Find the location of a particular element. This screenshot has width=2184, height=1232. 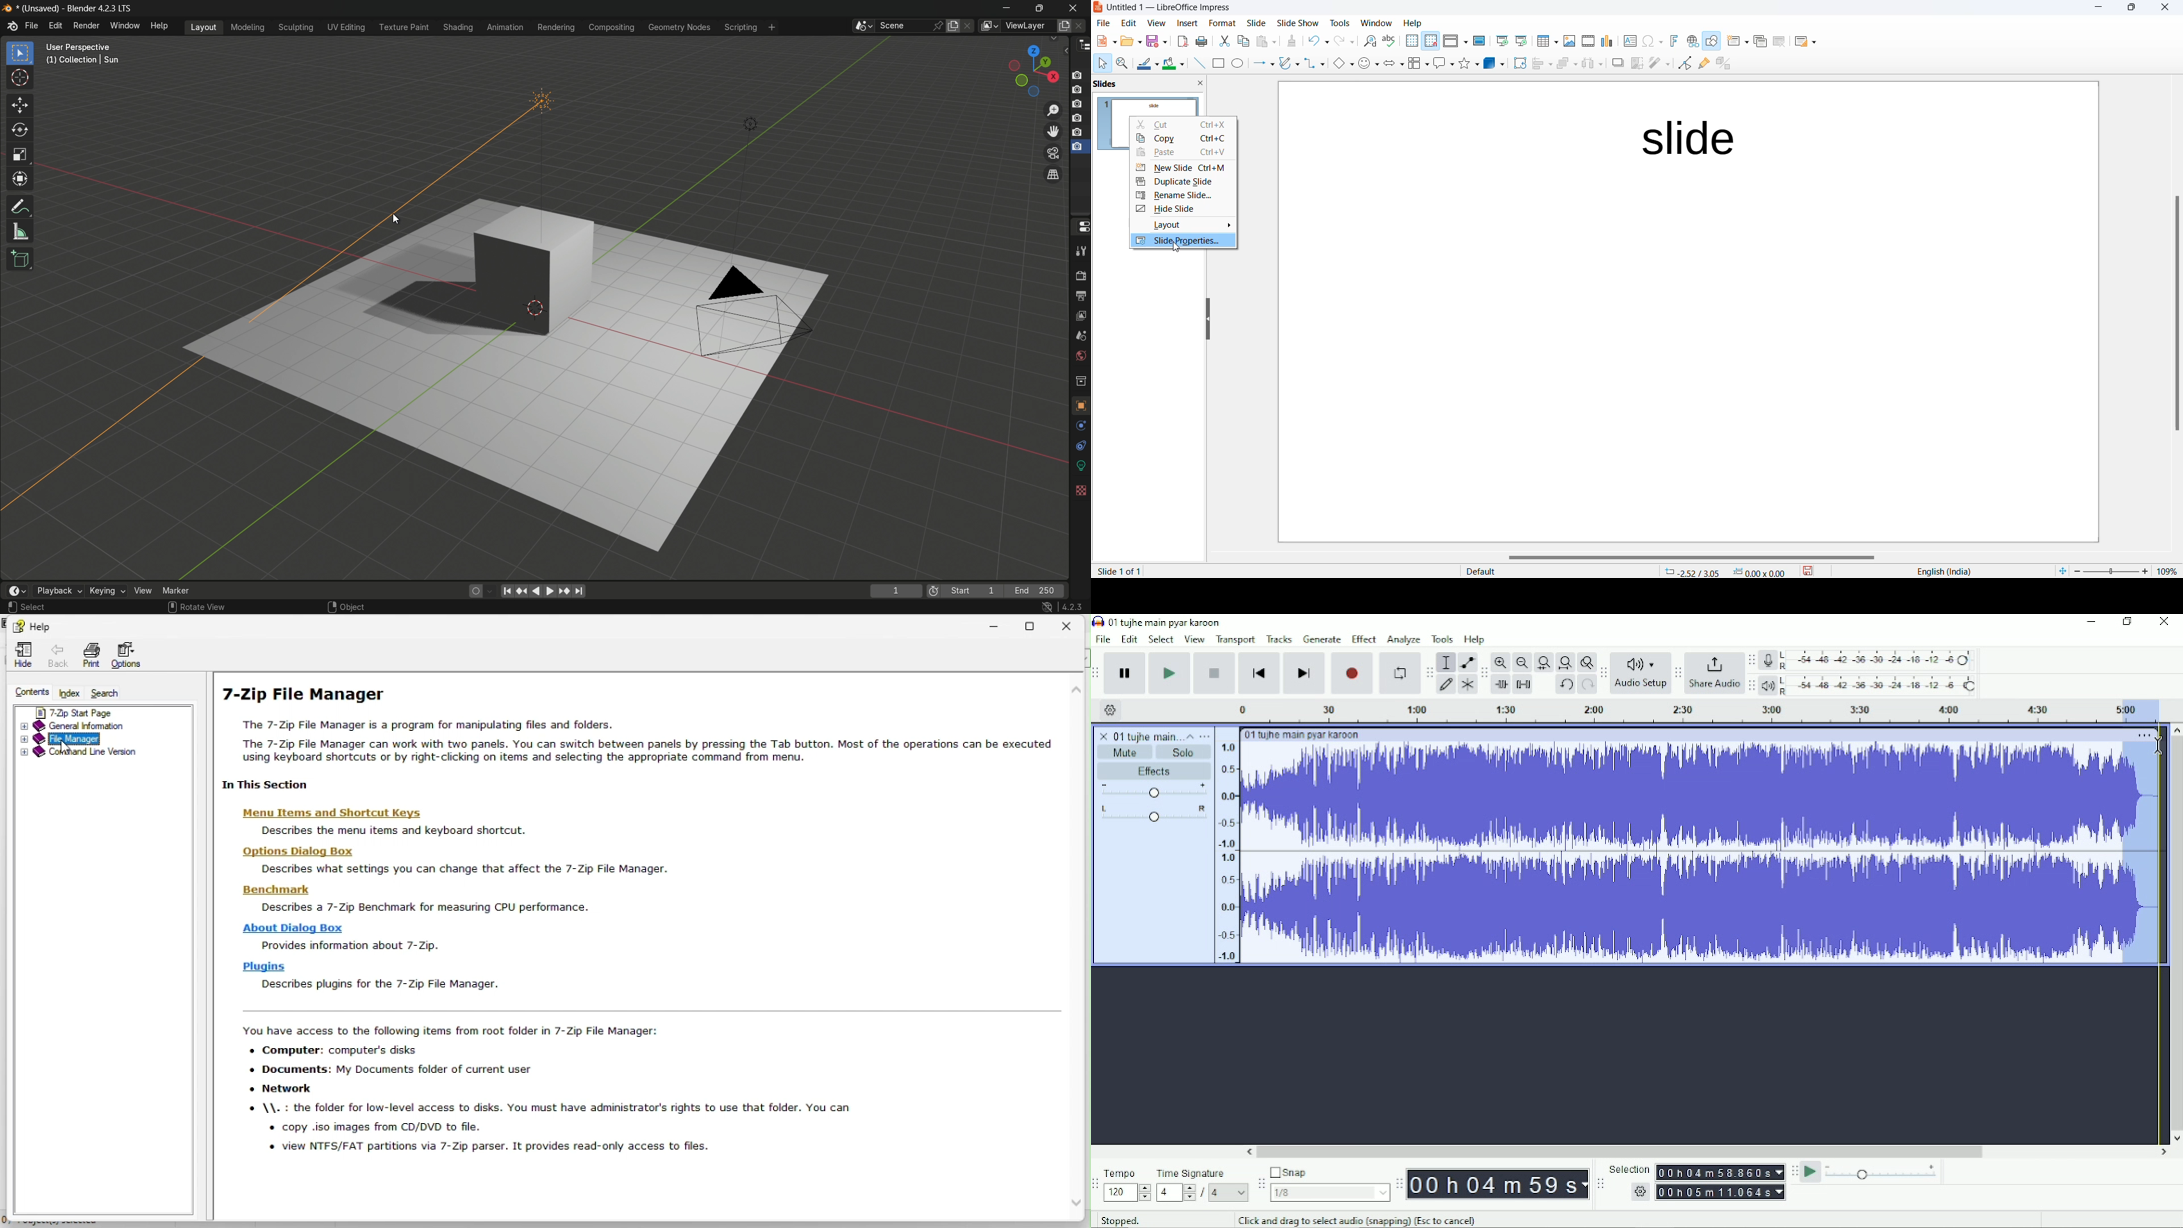

Stopped is located at coordinates (1118, 1221).